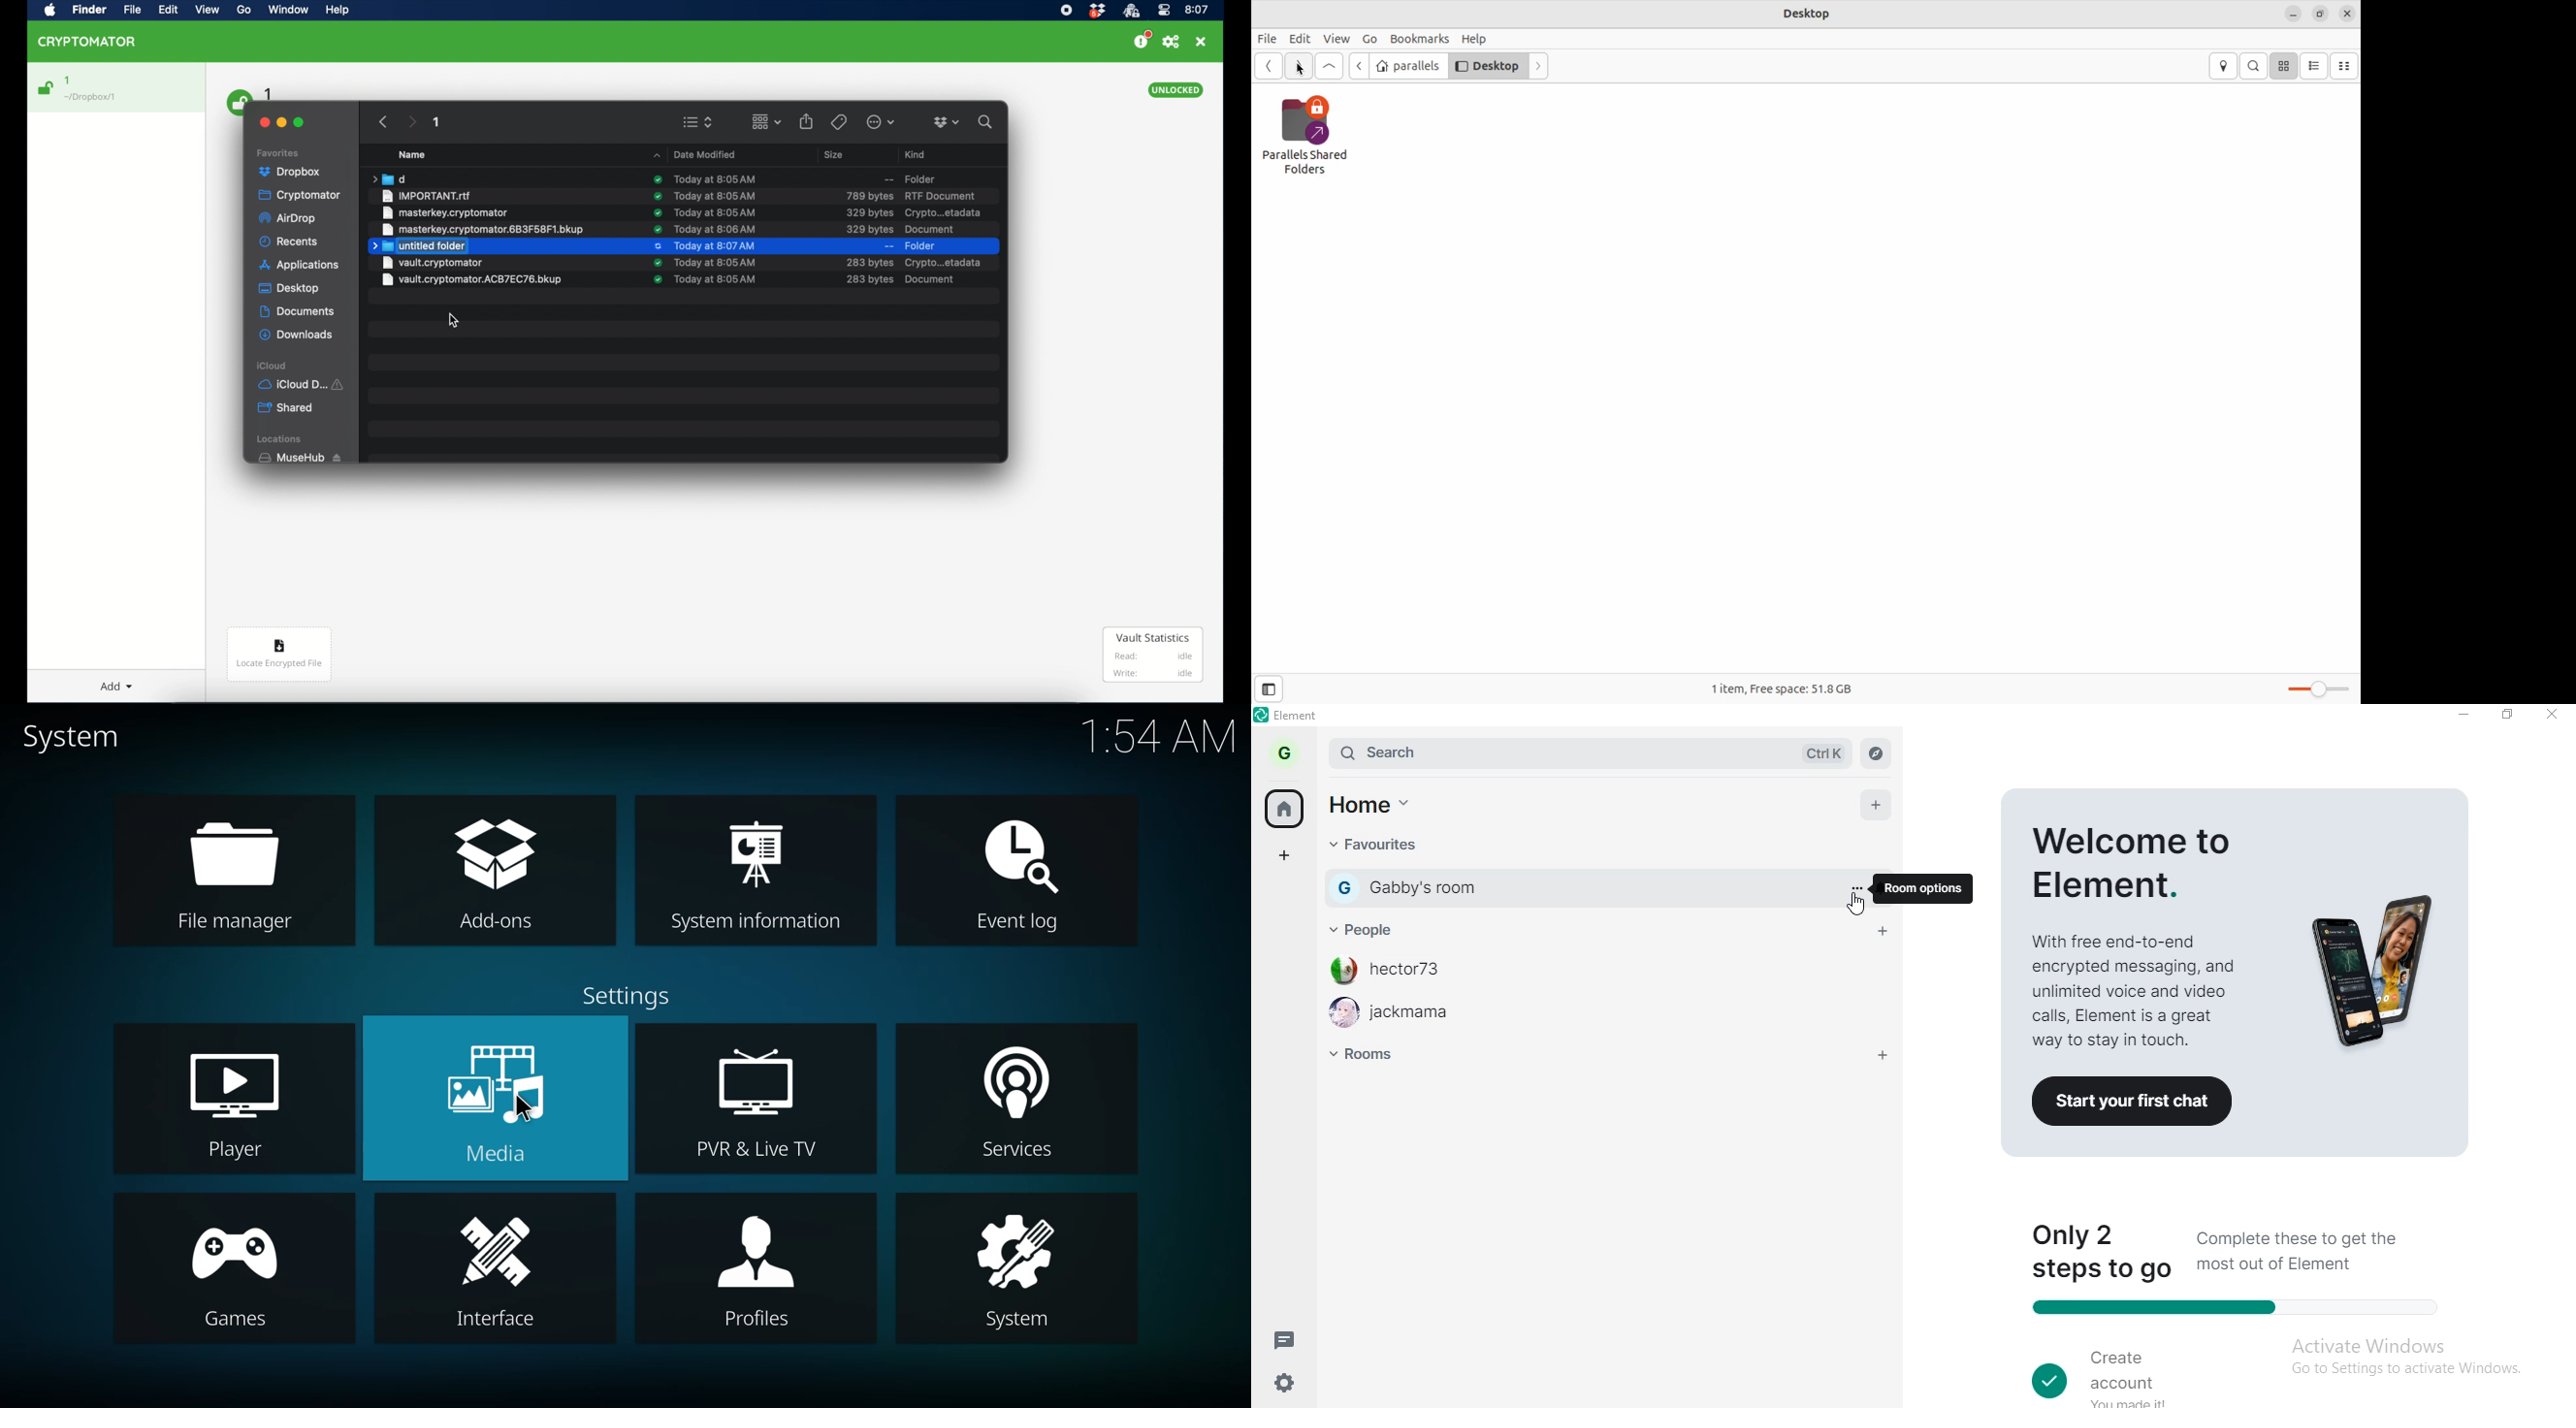 The height and width of the screenshot is (1428, 2576). Describe the element at coordinates (1342, 1016) in the screenshot. I see `profile image` at that location.